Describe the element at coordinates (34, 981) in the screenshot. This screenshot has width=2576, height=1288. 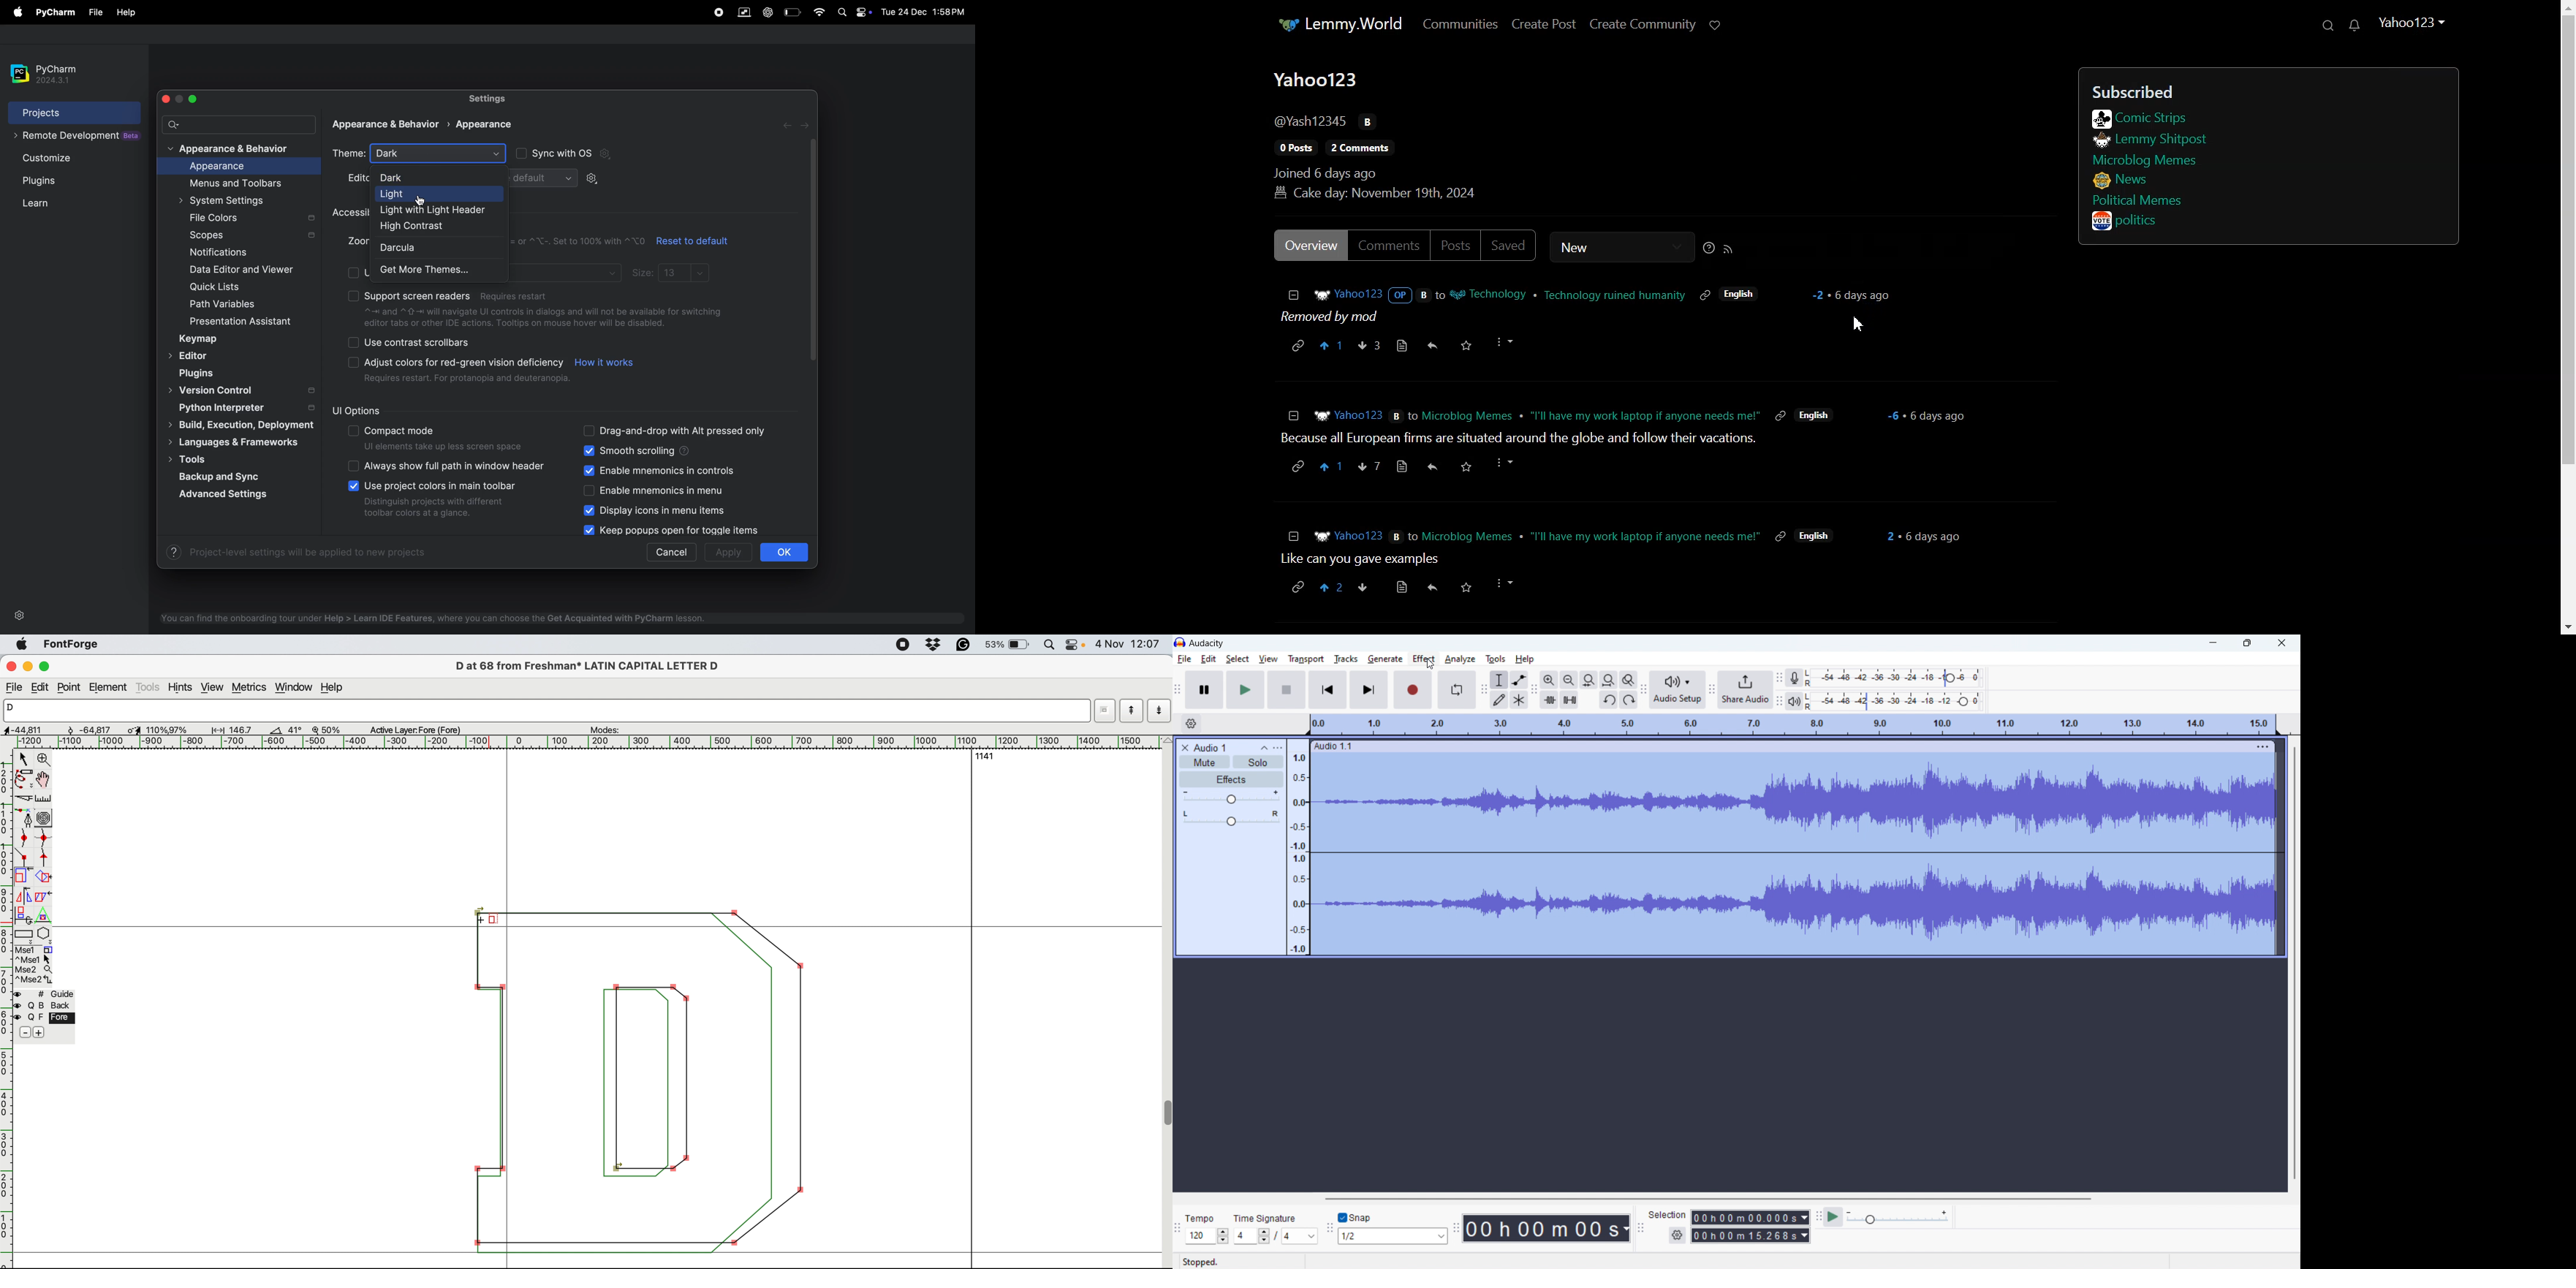
I see `^Mse2` at that location.